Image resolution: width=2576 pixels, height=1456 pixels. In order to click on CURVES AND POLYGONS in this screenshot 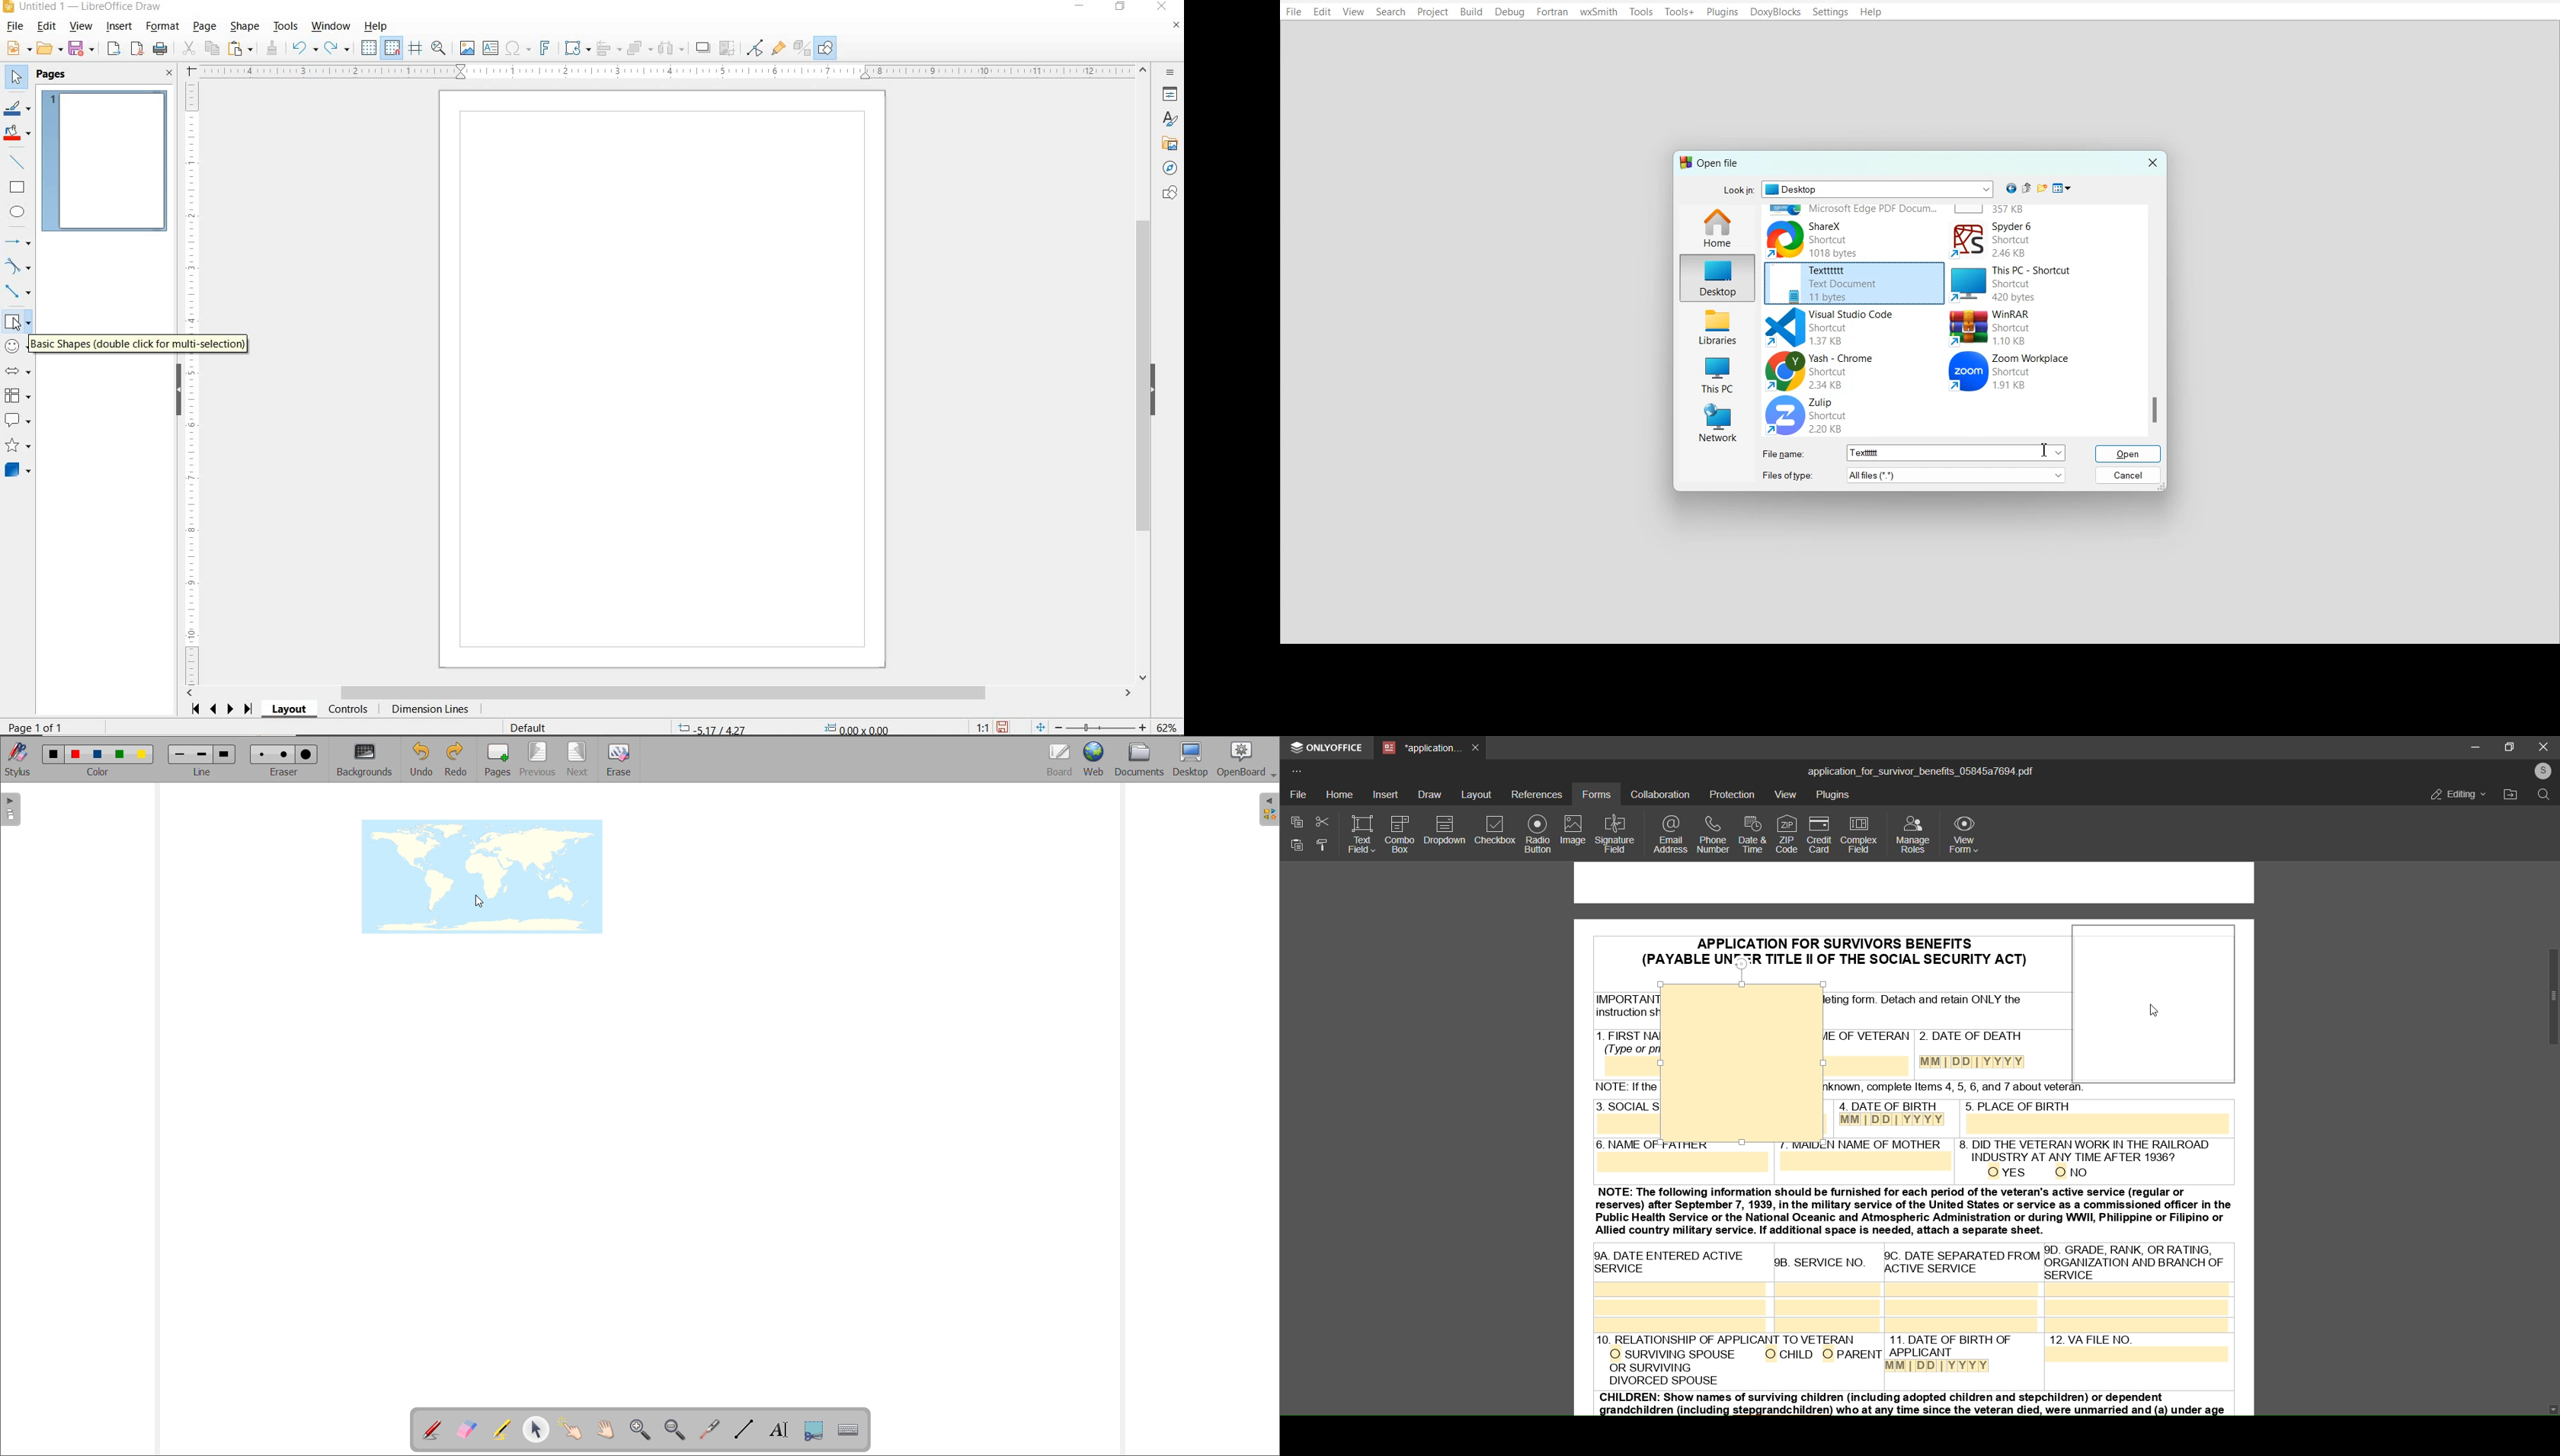, I will do `click(18, 266)`.